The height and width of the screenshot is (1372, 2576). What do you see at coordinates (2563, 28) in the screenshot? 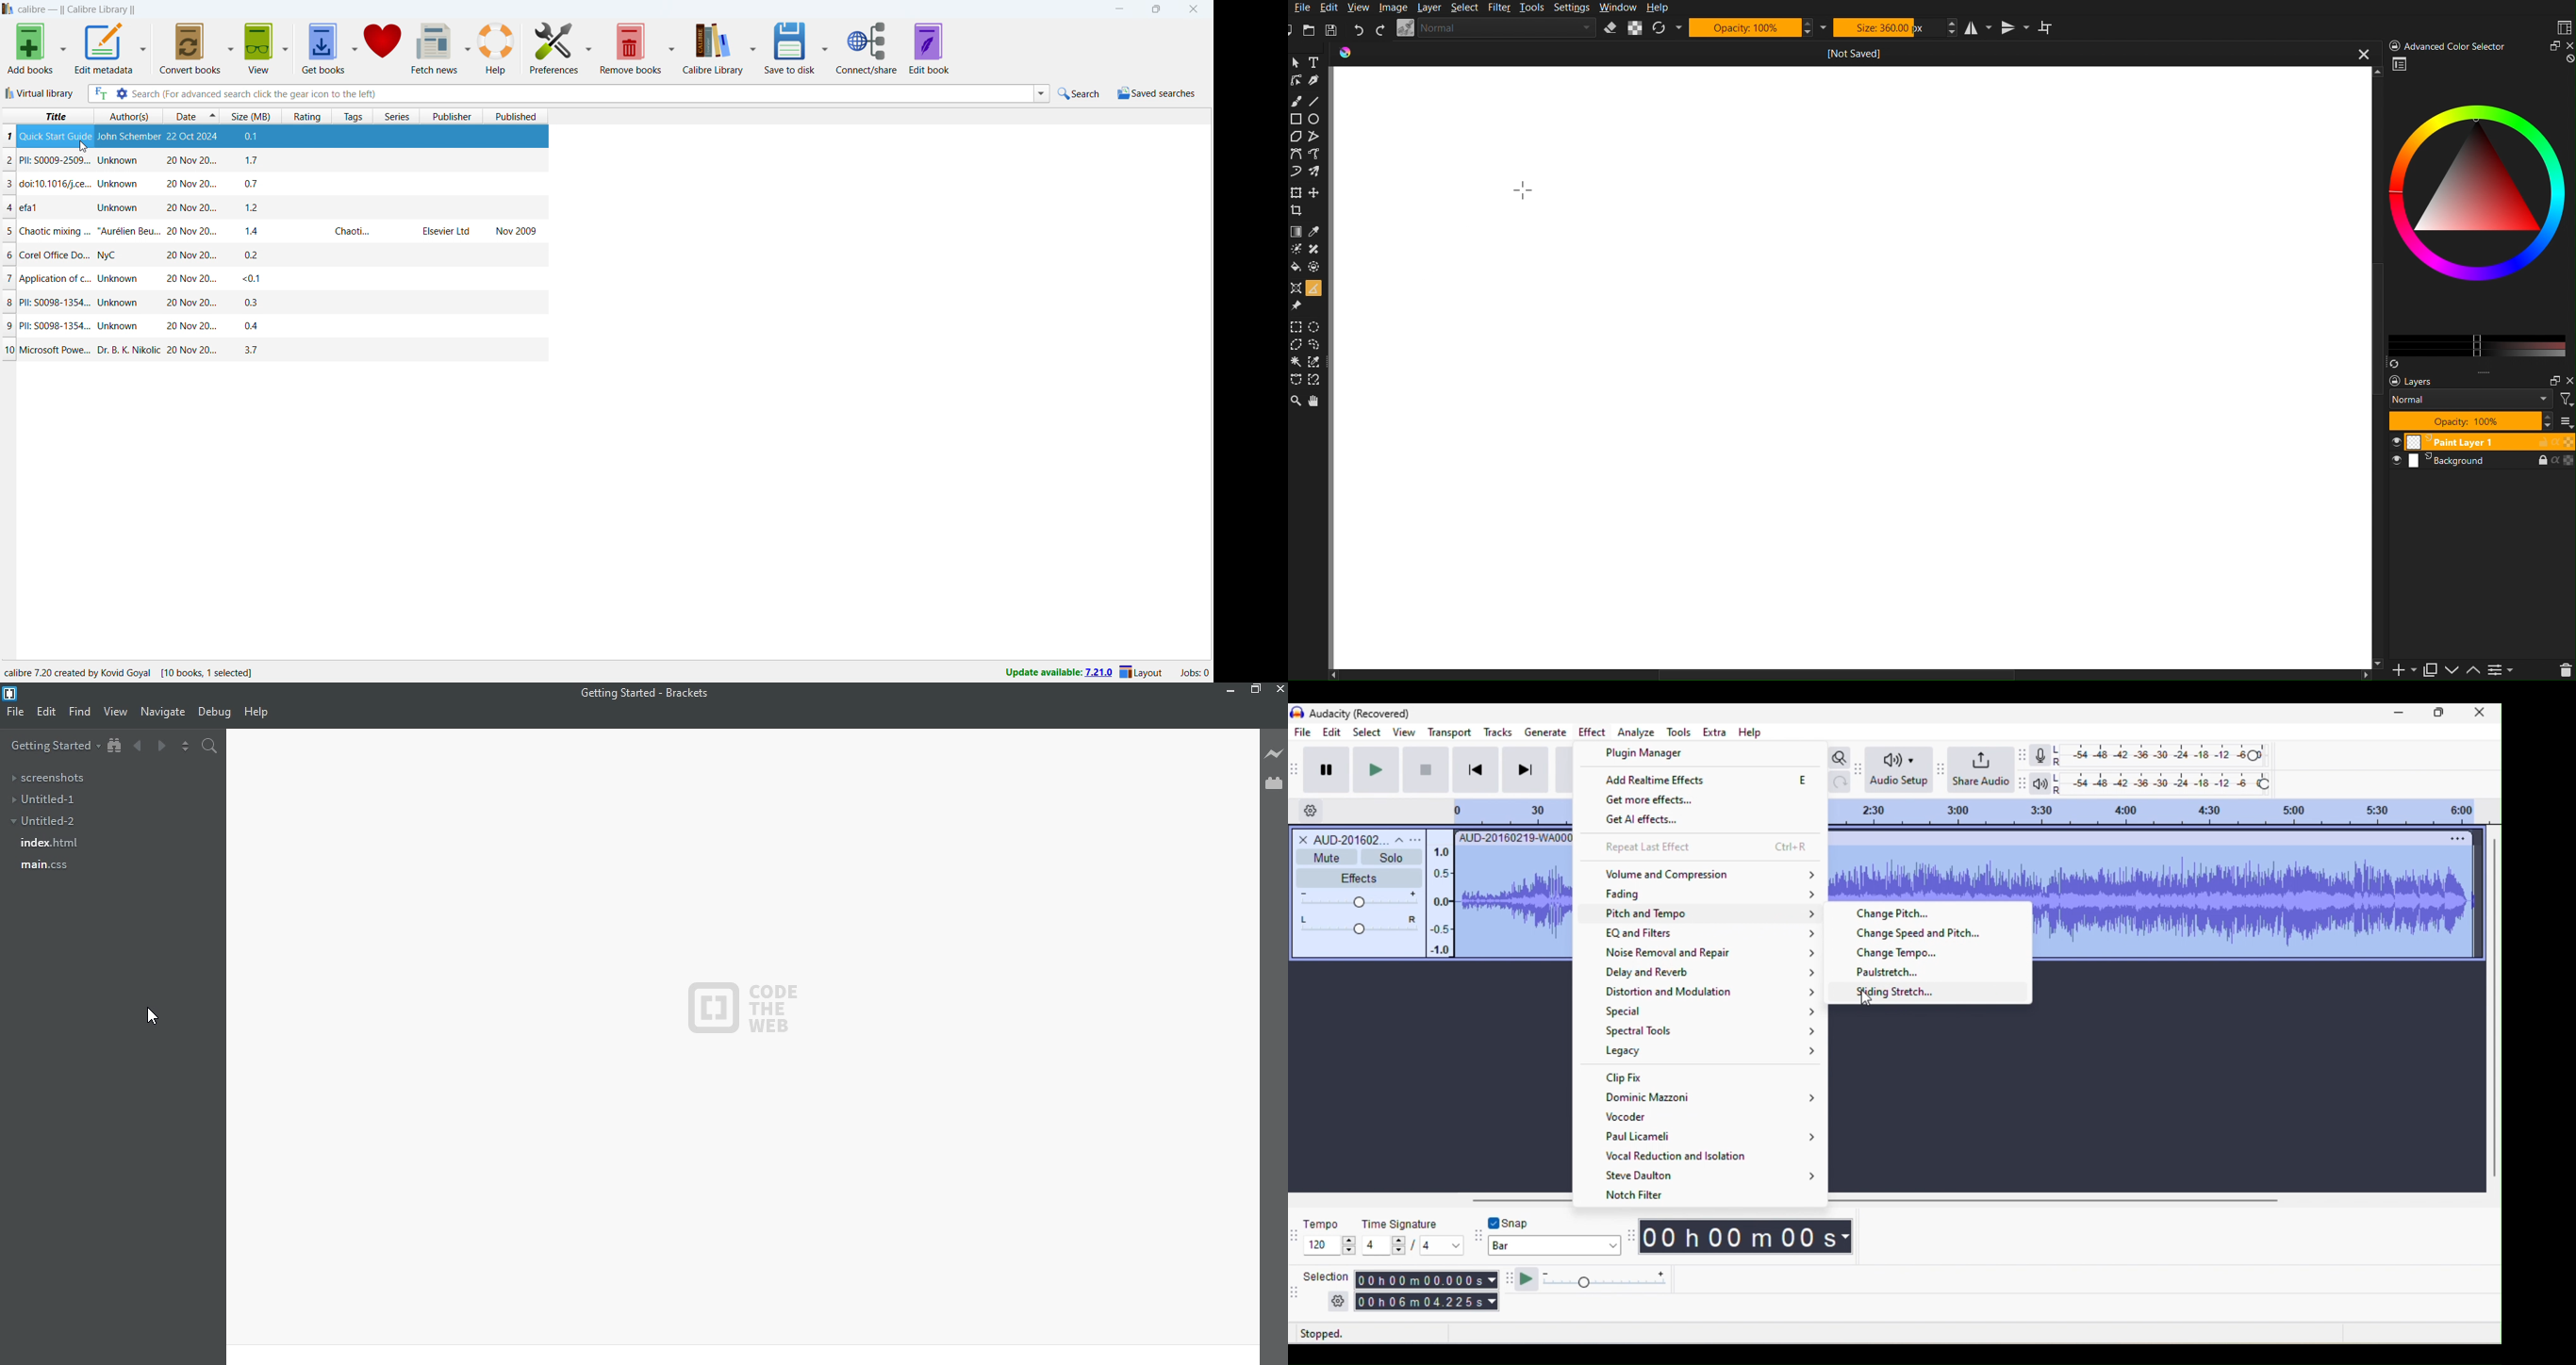
I see `Workspace` at bounding box center [2563, 28].